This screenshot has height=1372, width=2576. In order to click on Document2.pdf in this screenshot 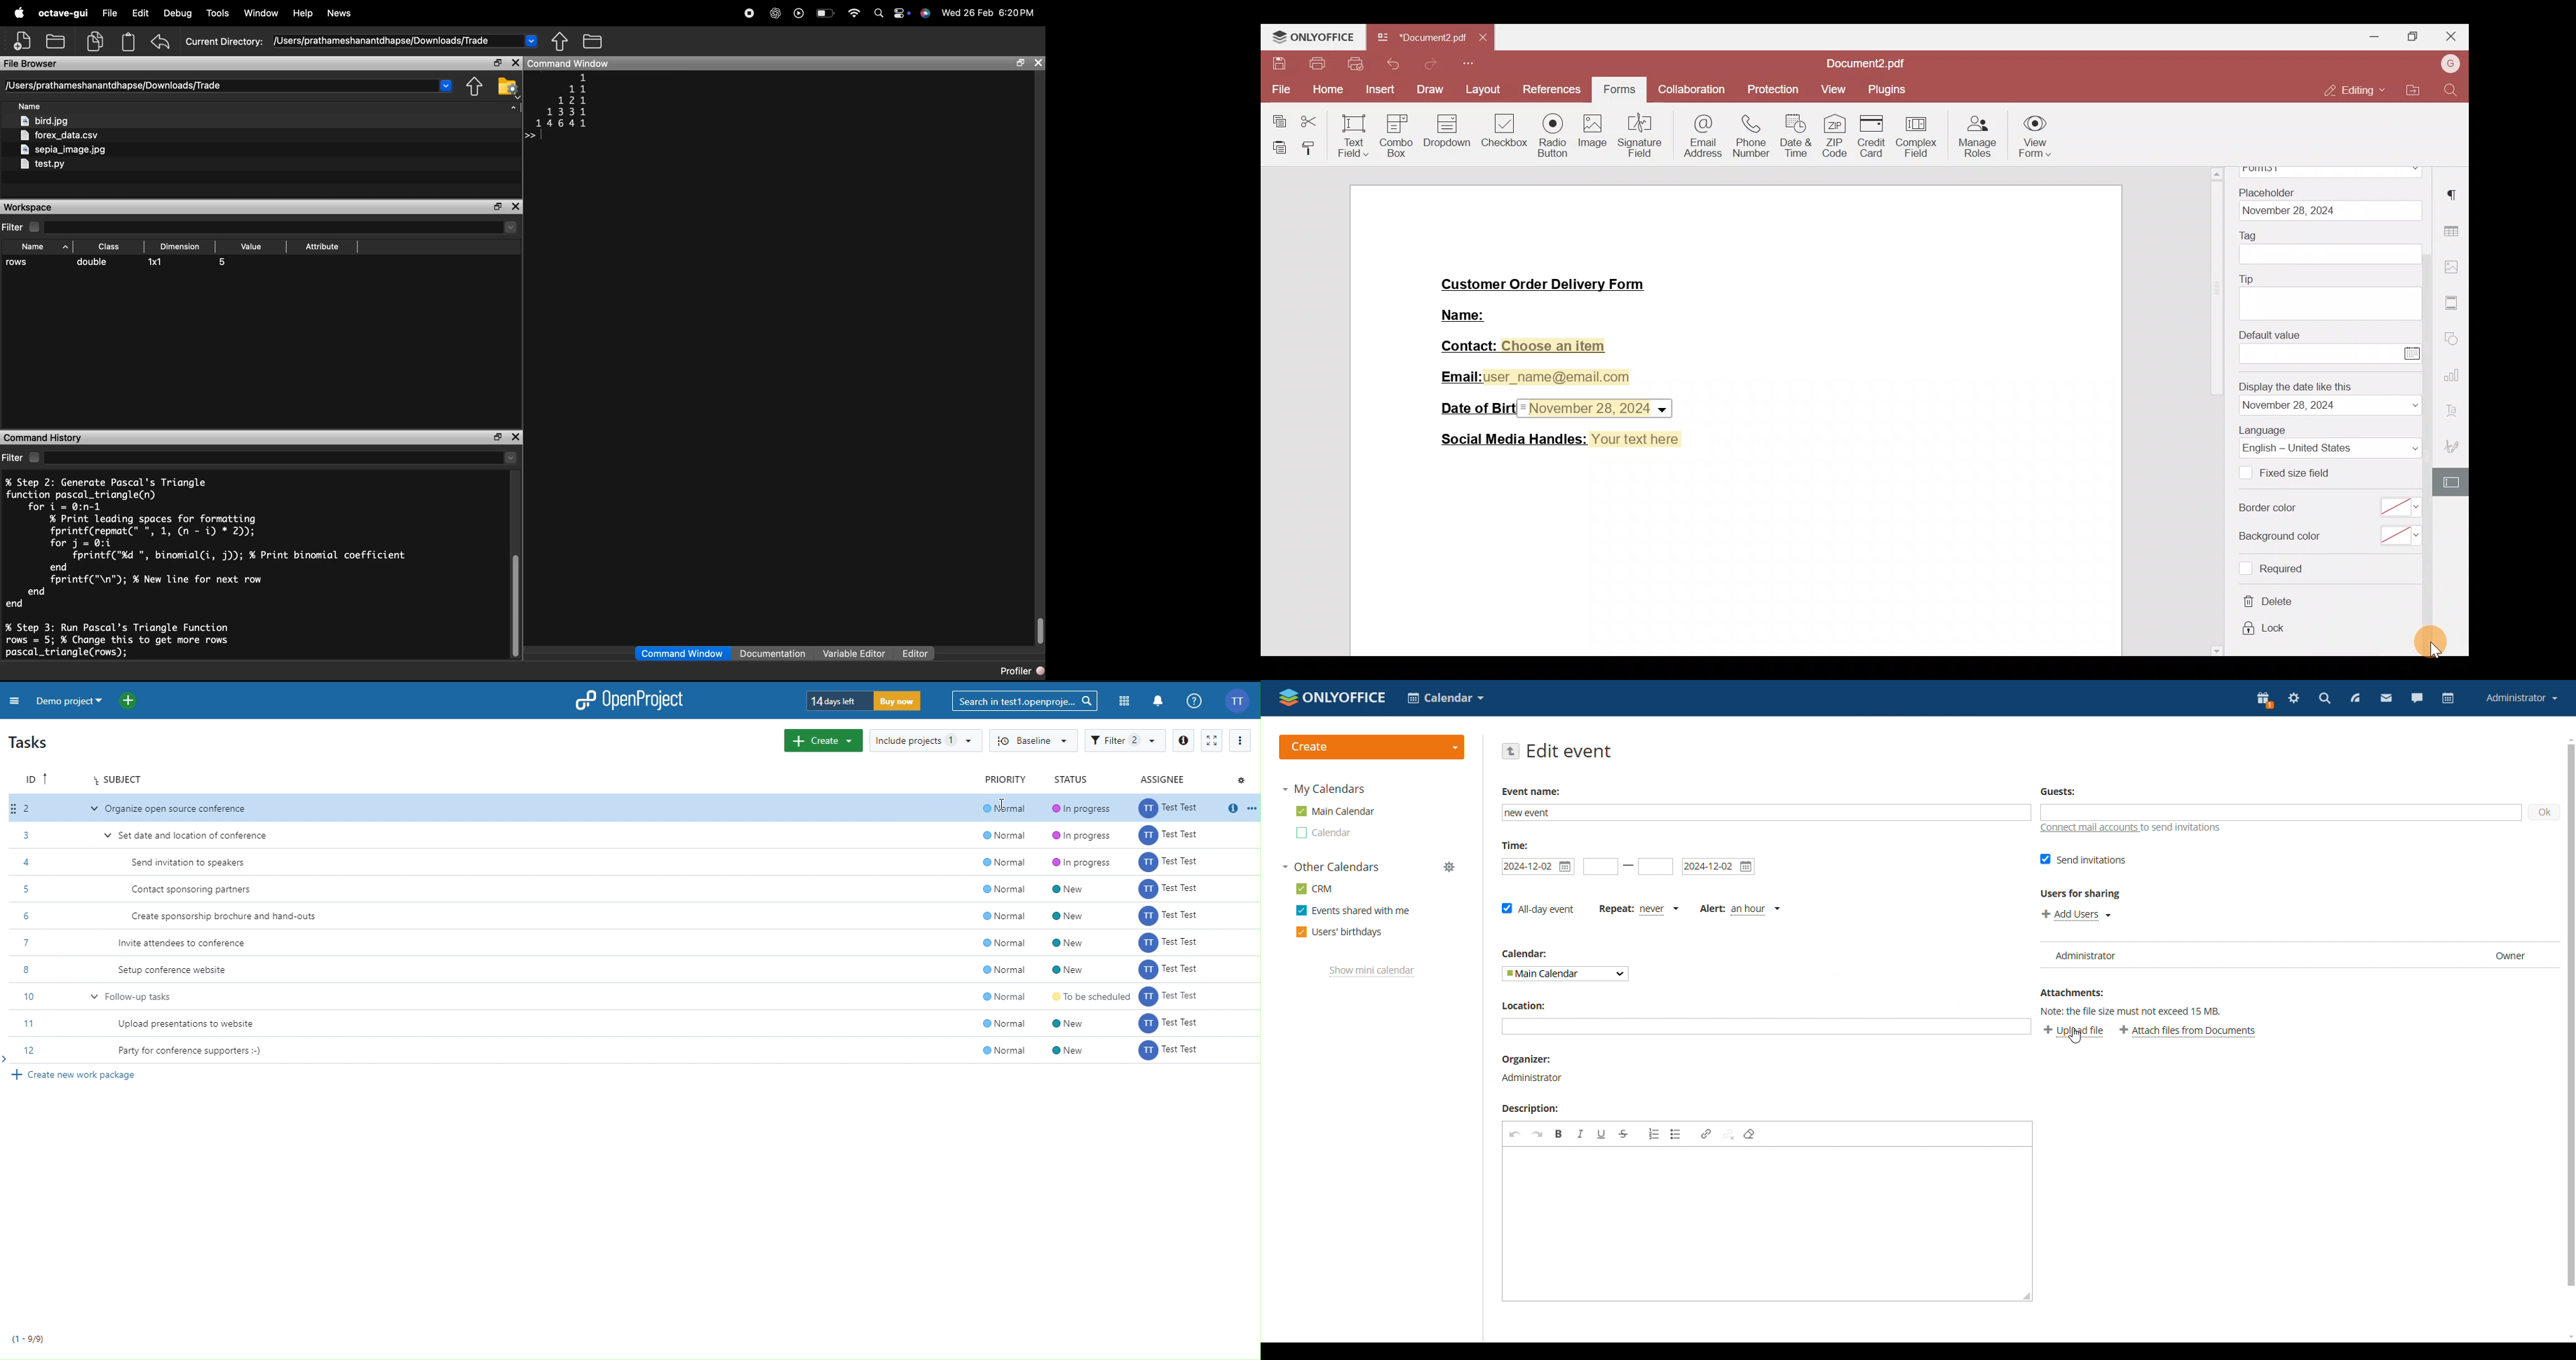, I will do `click(1858, 64)`.